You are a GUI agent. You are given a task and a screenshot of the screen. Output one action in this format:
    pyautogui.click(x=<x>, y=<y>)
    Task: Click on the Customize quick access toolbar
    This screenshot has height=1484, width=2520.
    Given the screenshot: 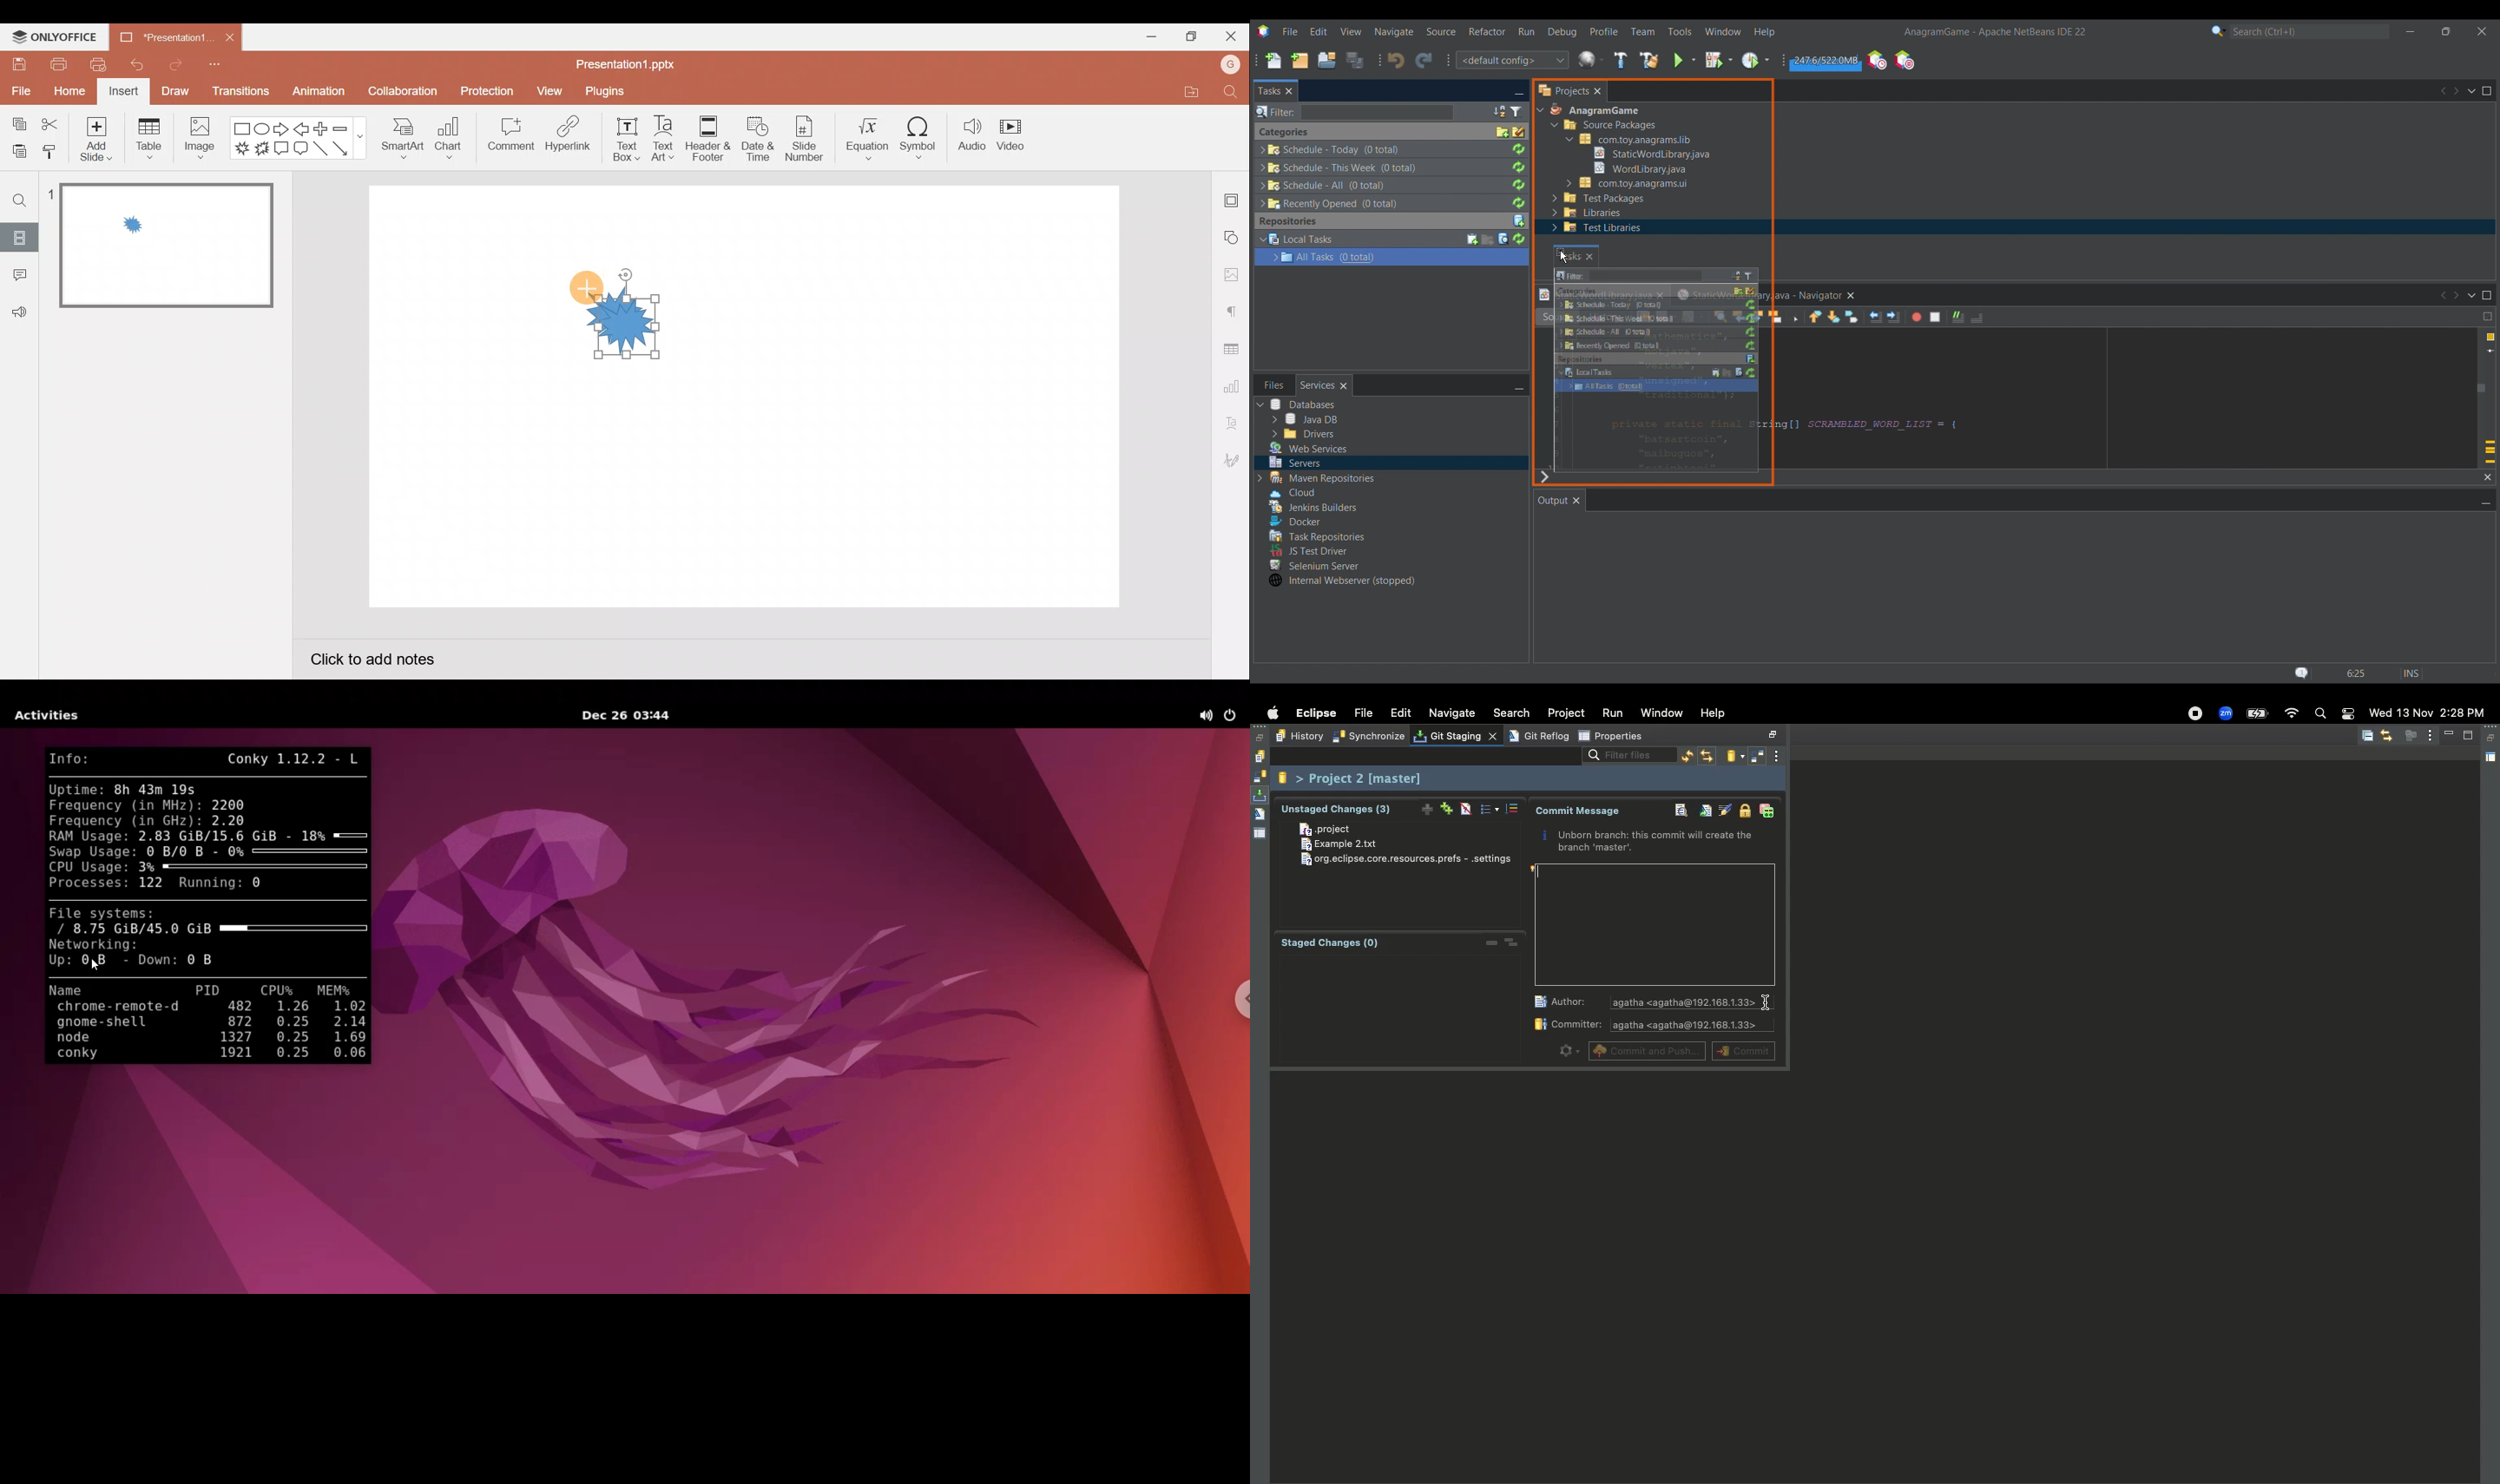 What is the action you would take?
    pyautogui.click(x=218, y=66)
    